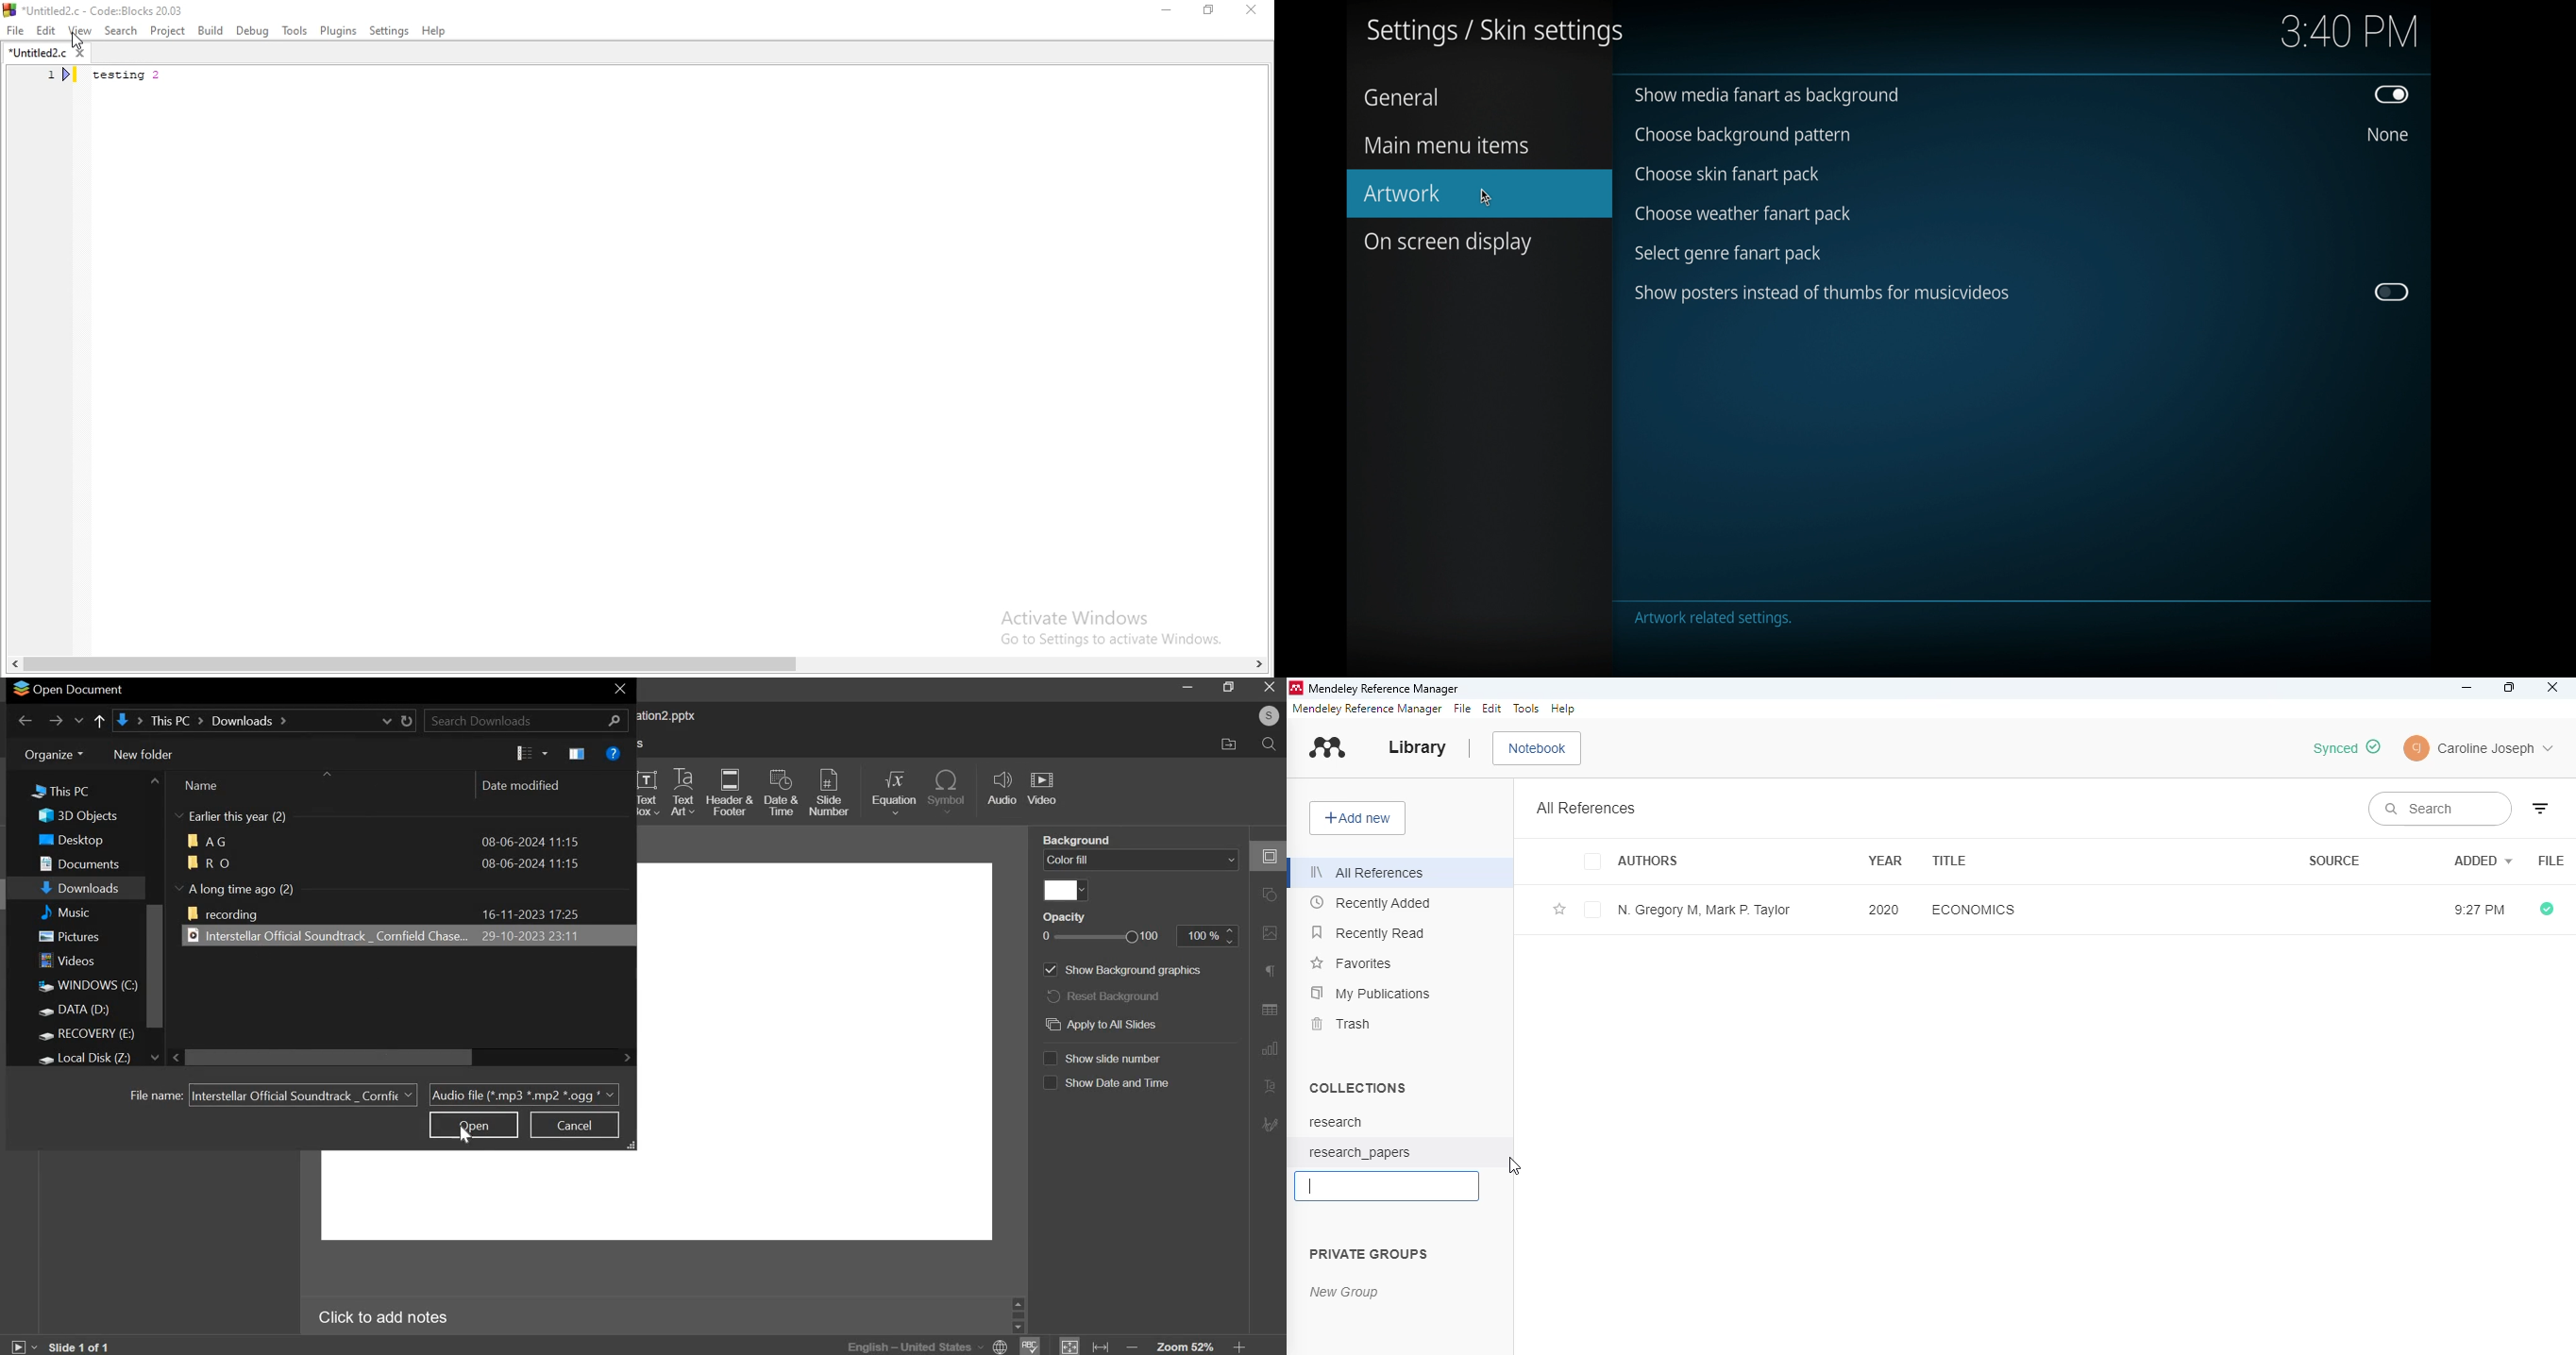 This screenshot has height=1372, width=2576. Describe the element at coordinates (79, 720) in the screenshot. I see `recent locations` at that location.